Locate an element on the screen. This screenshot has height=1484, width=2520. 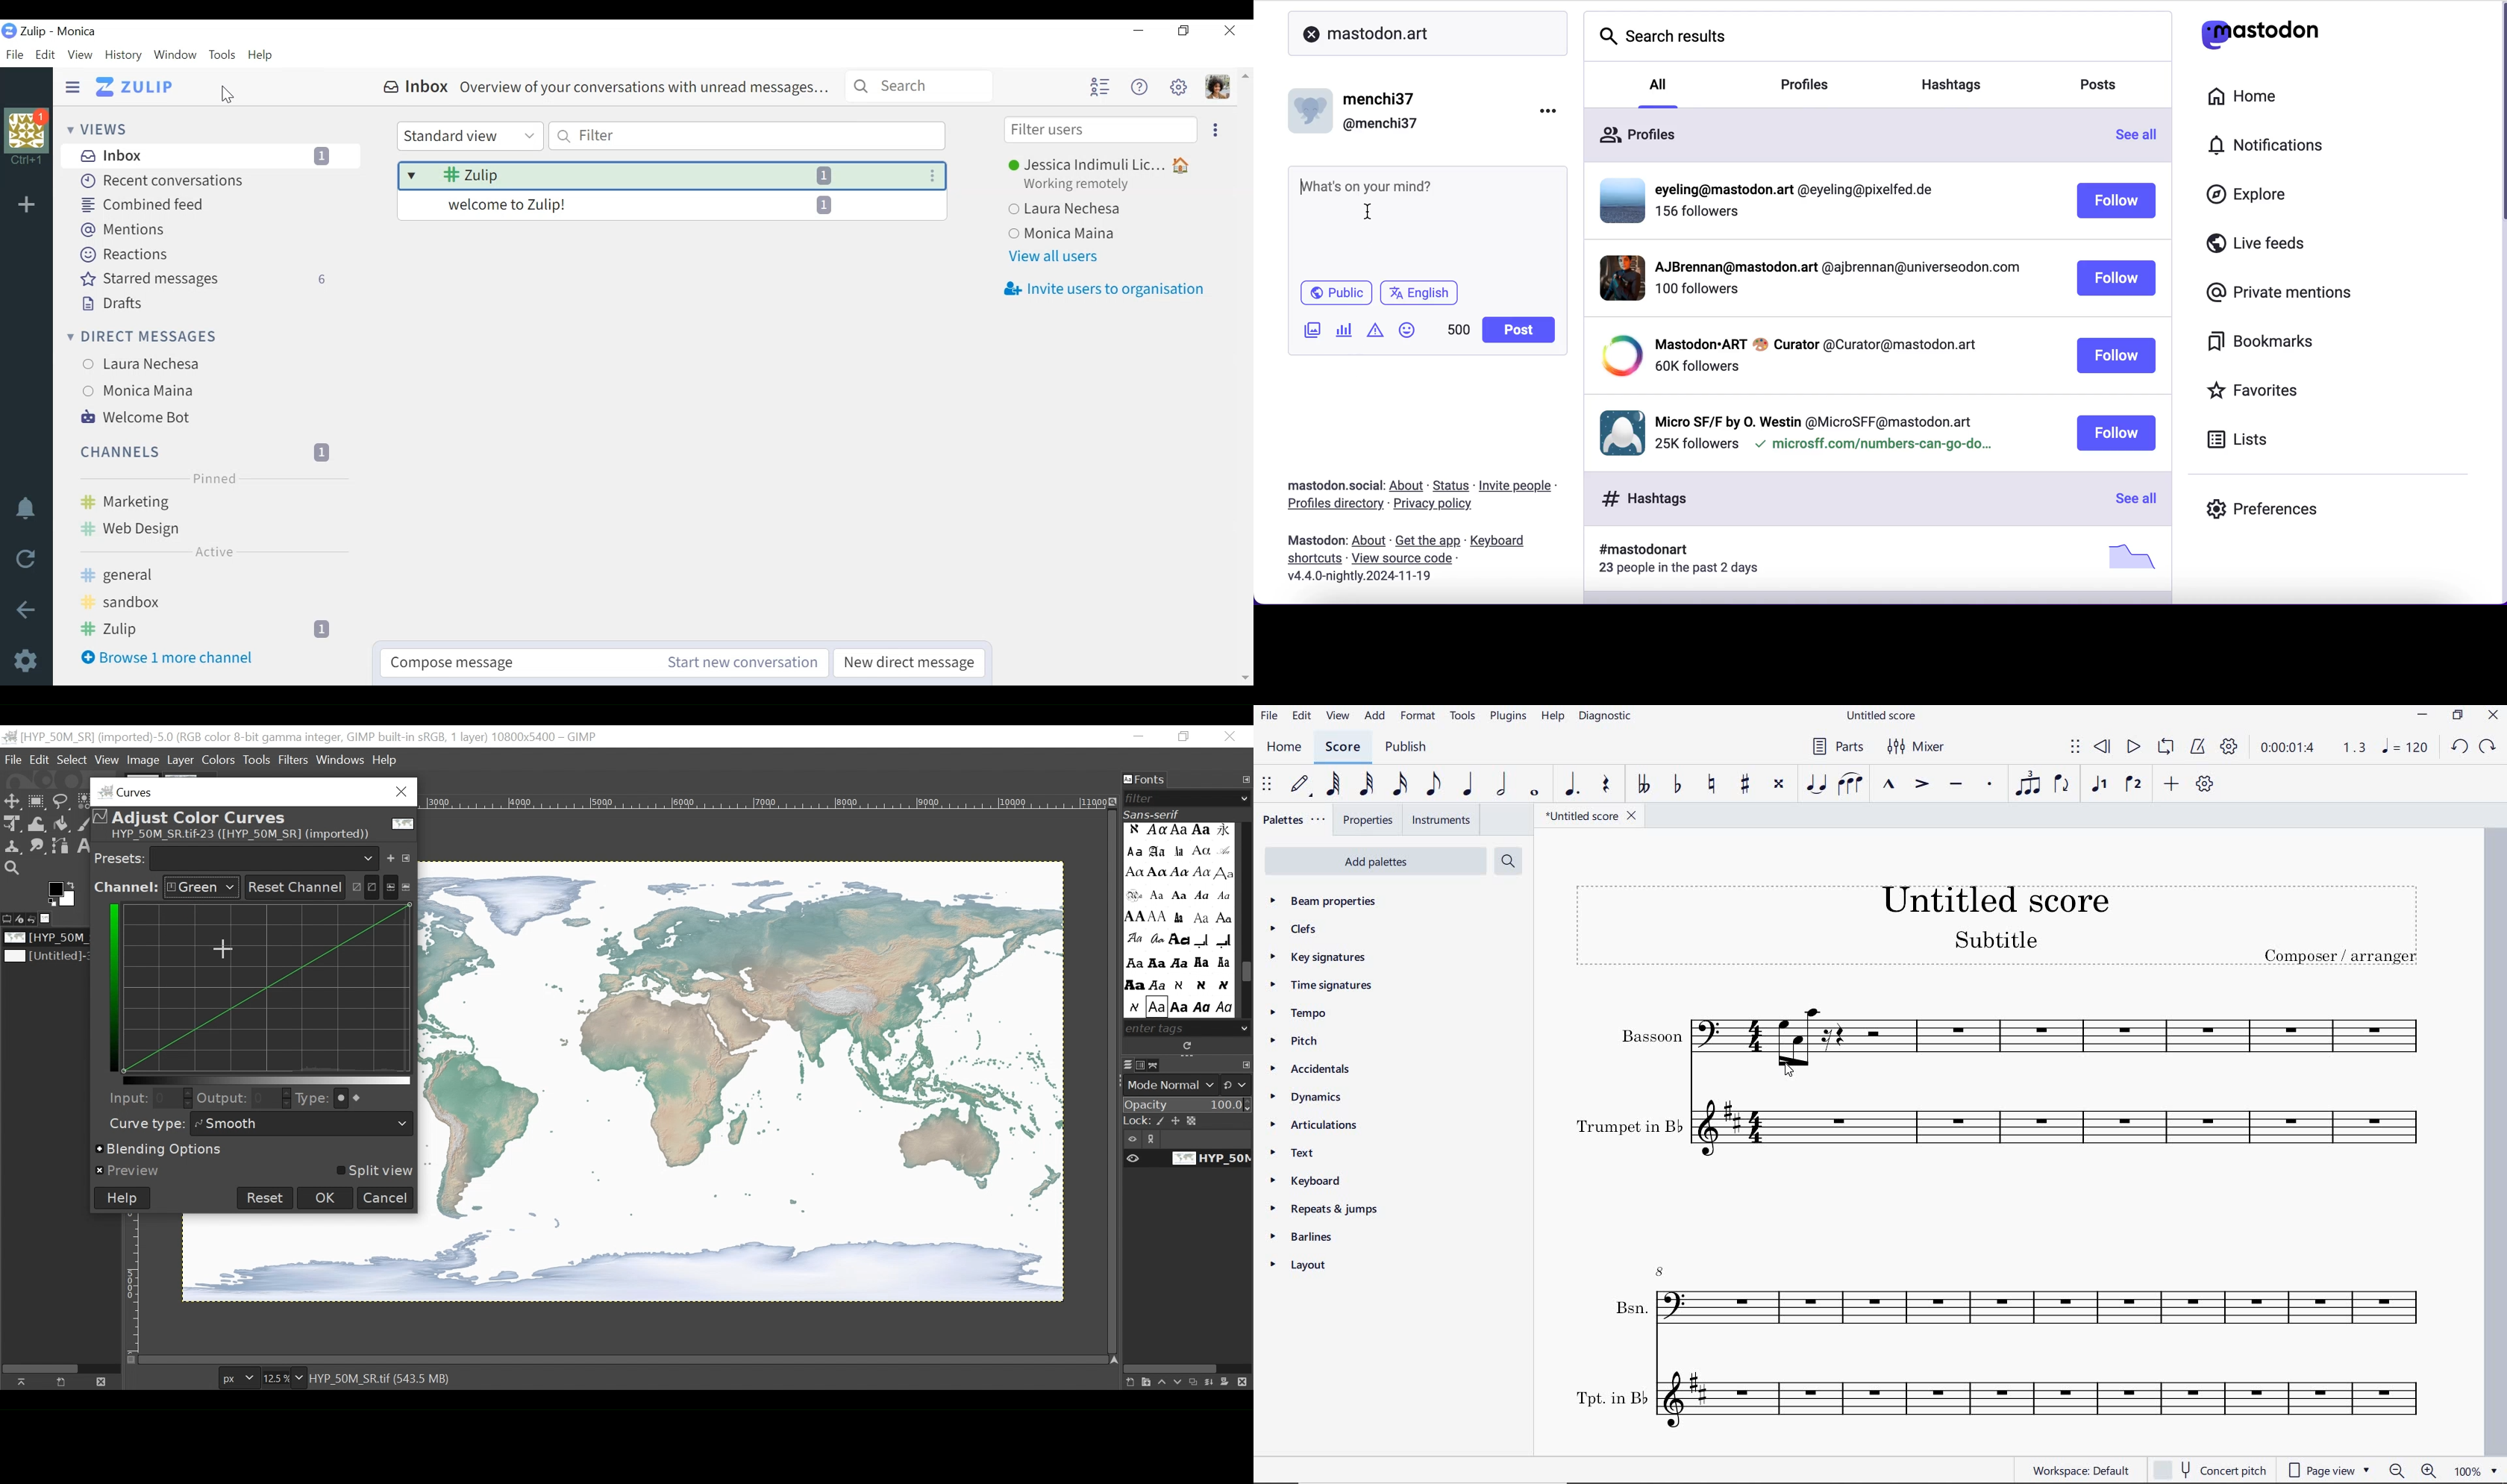
32nd note is located at coordinates (1366, 783).